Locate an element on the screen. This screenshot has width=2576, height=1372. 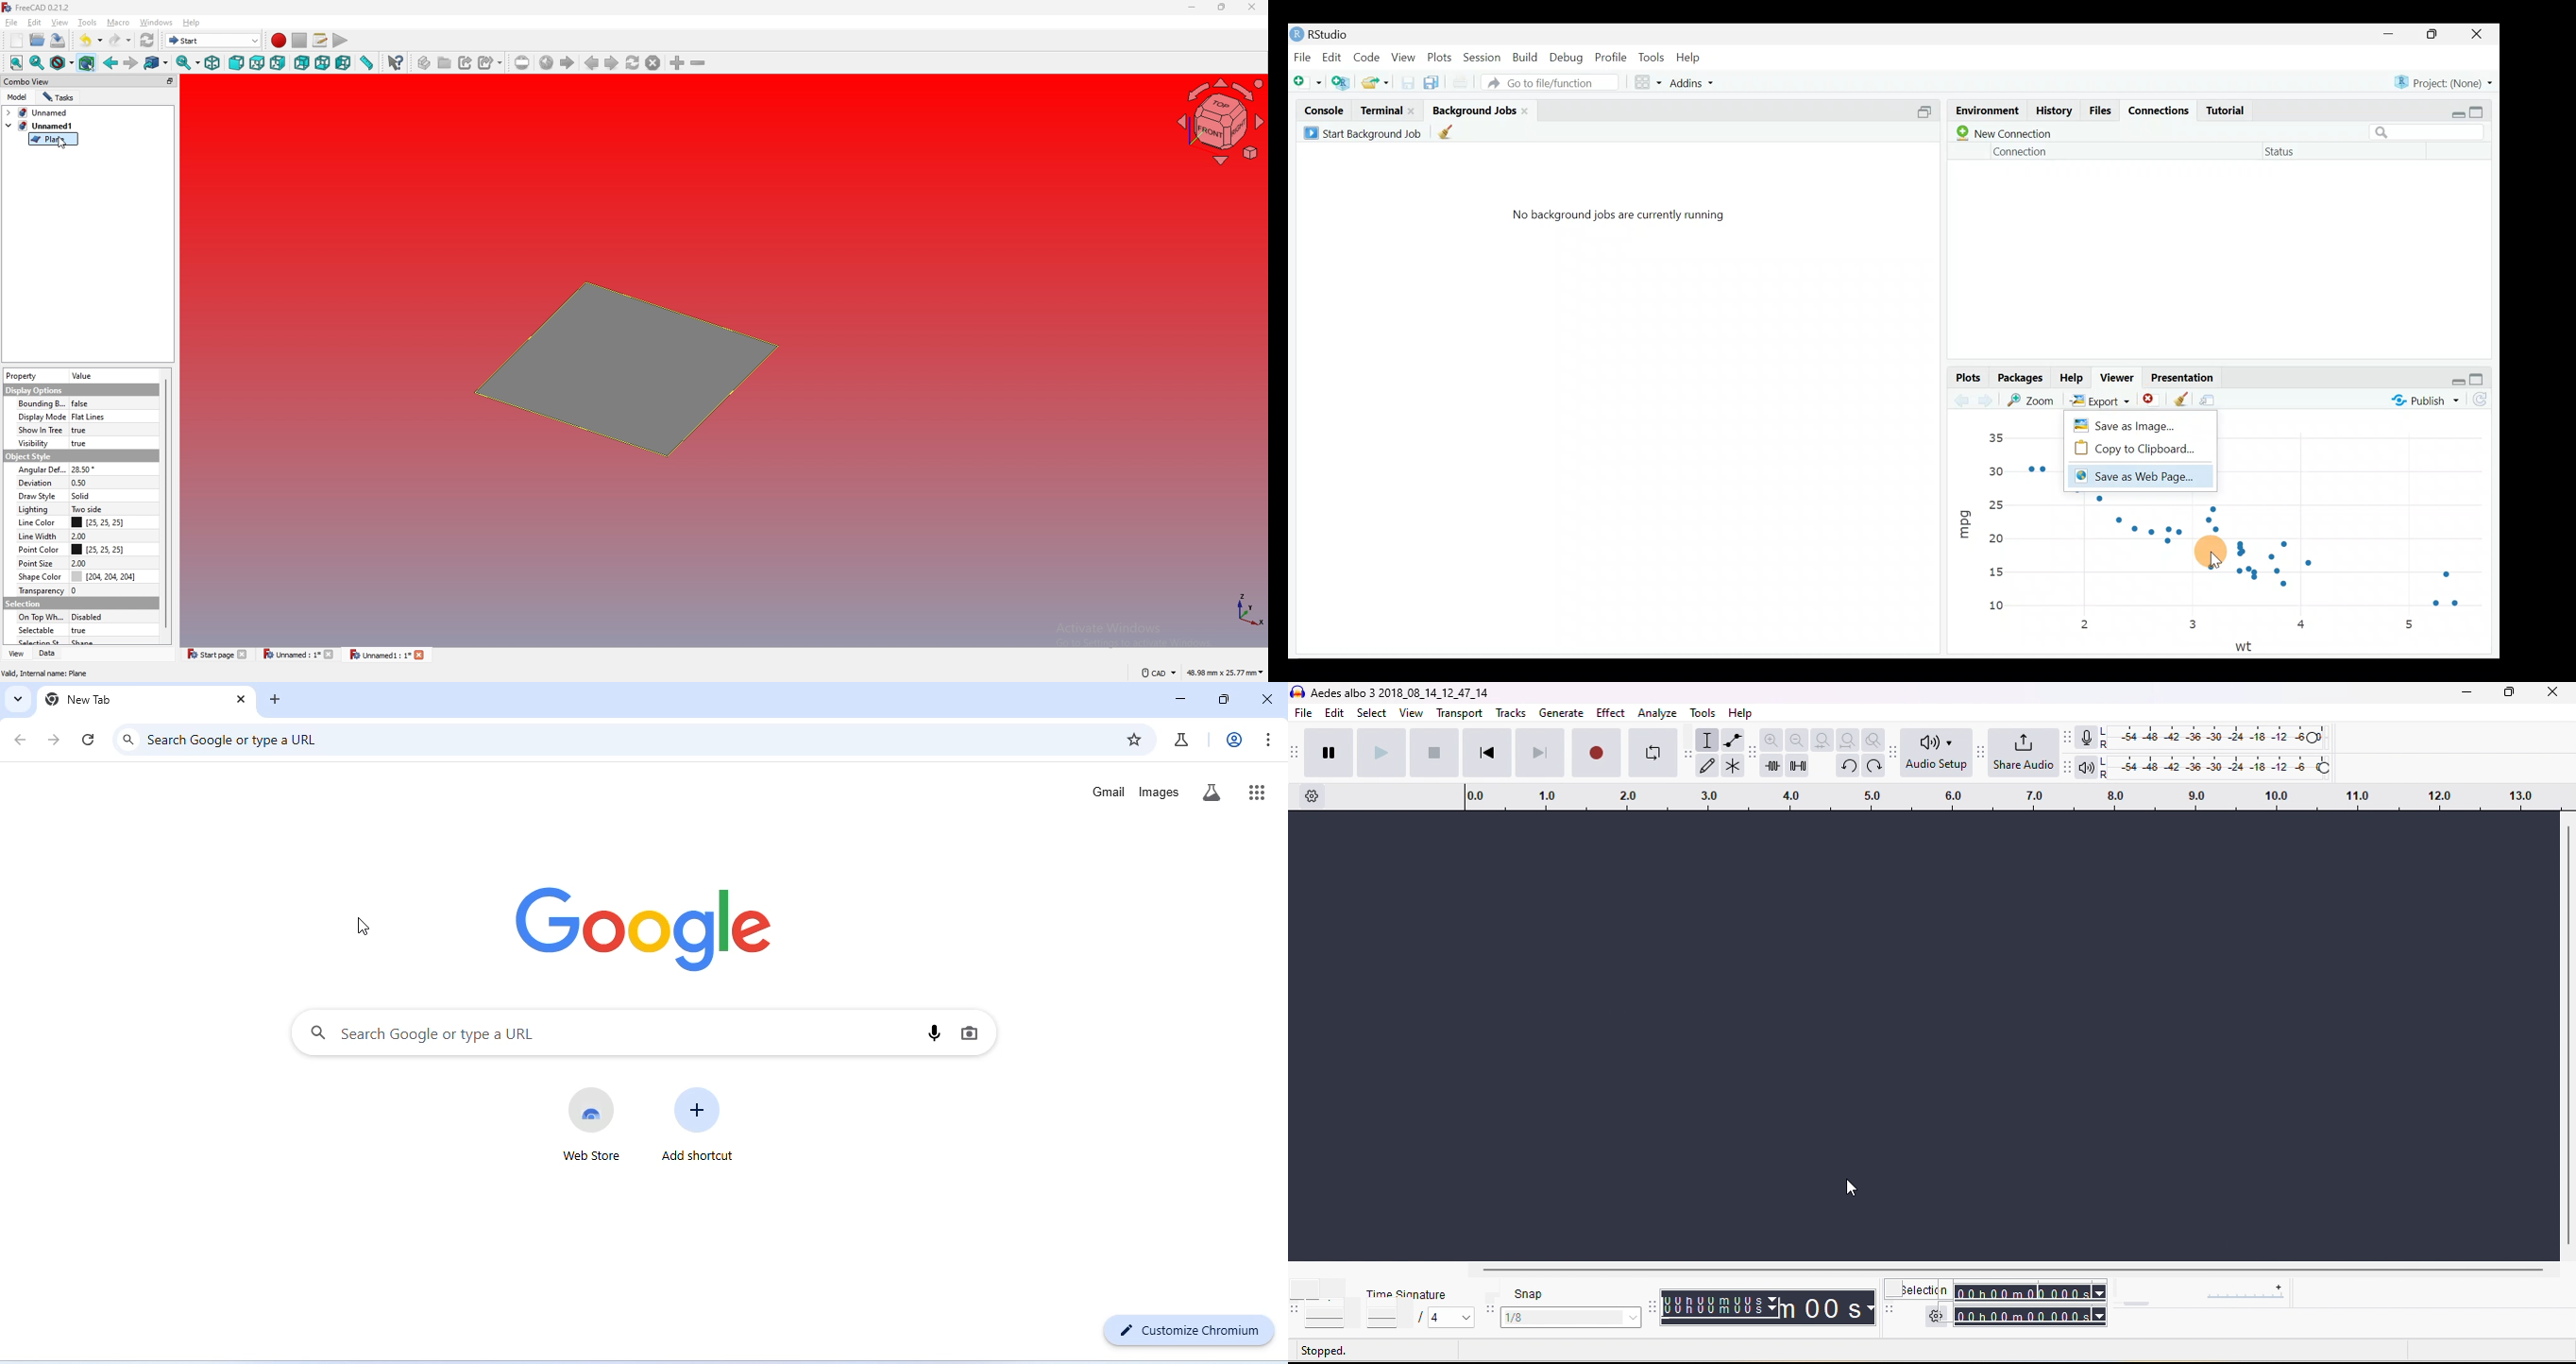
3 is located at coordinates (2192, 623).